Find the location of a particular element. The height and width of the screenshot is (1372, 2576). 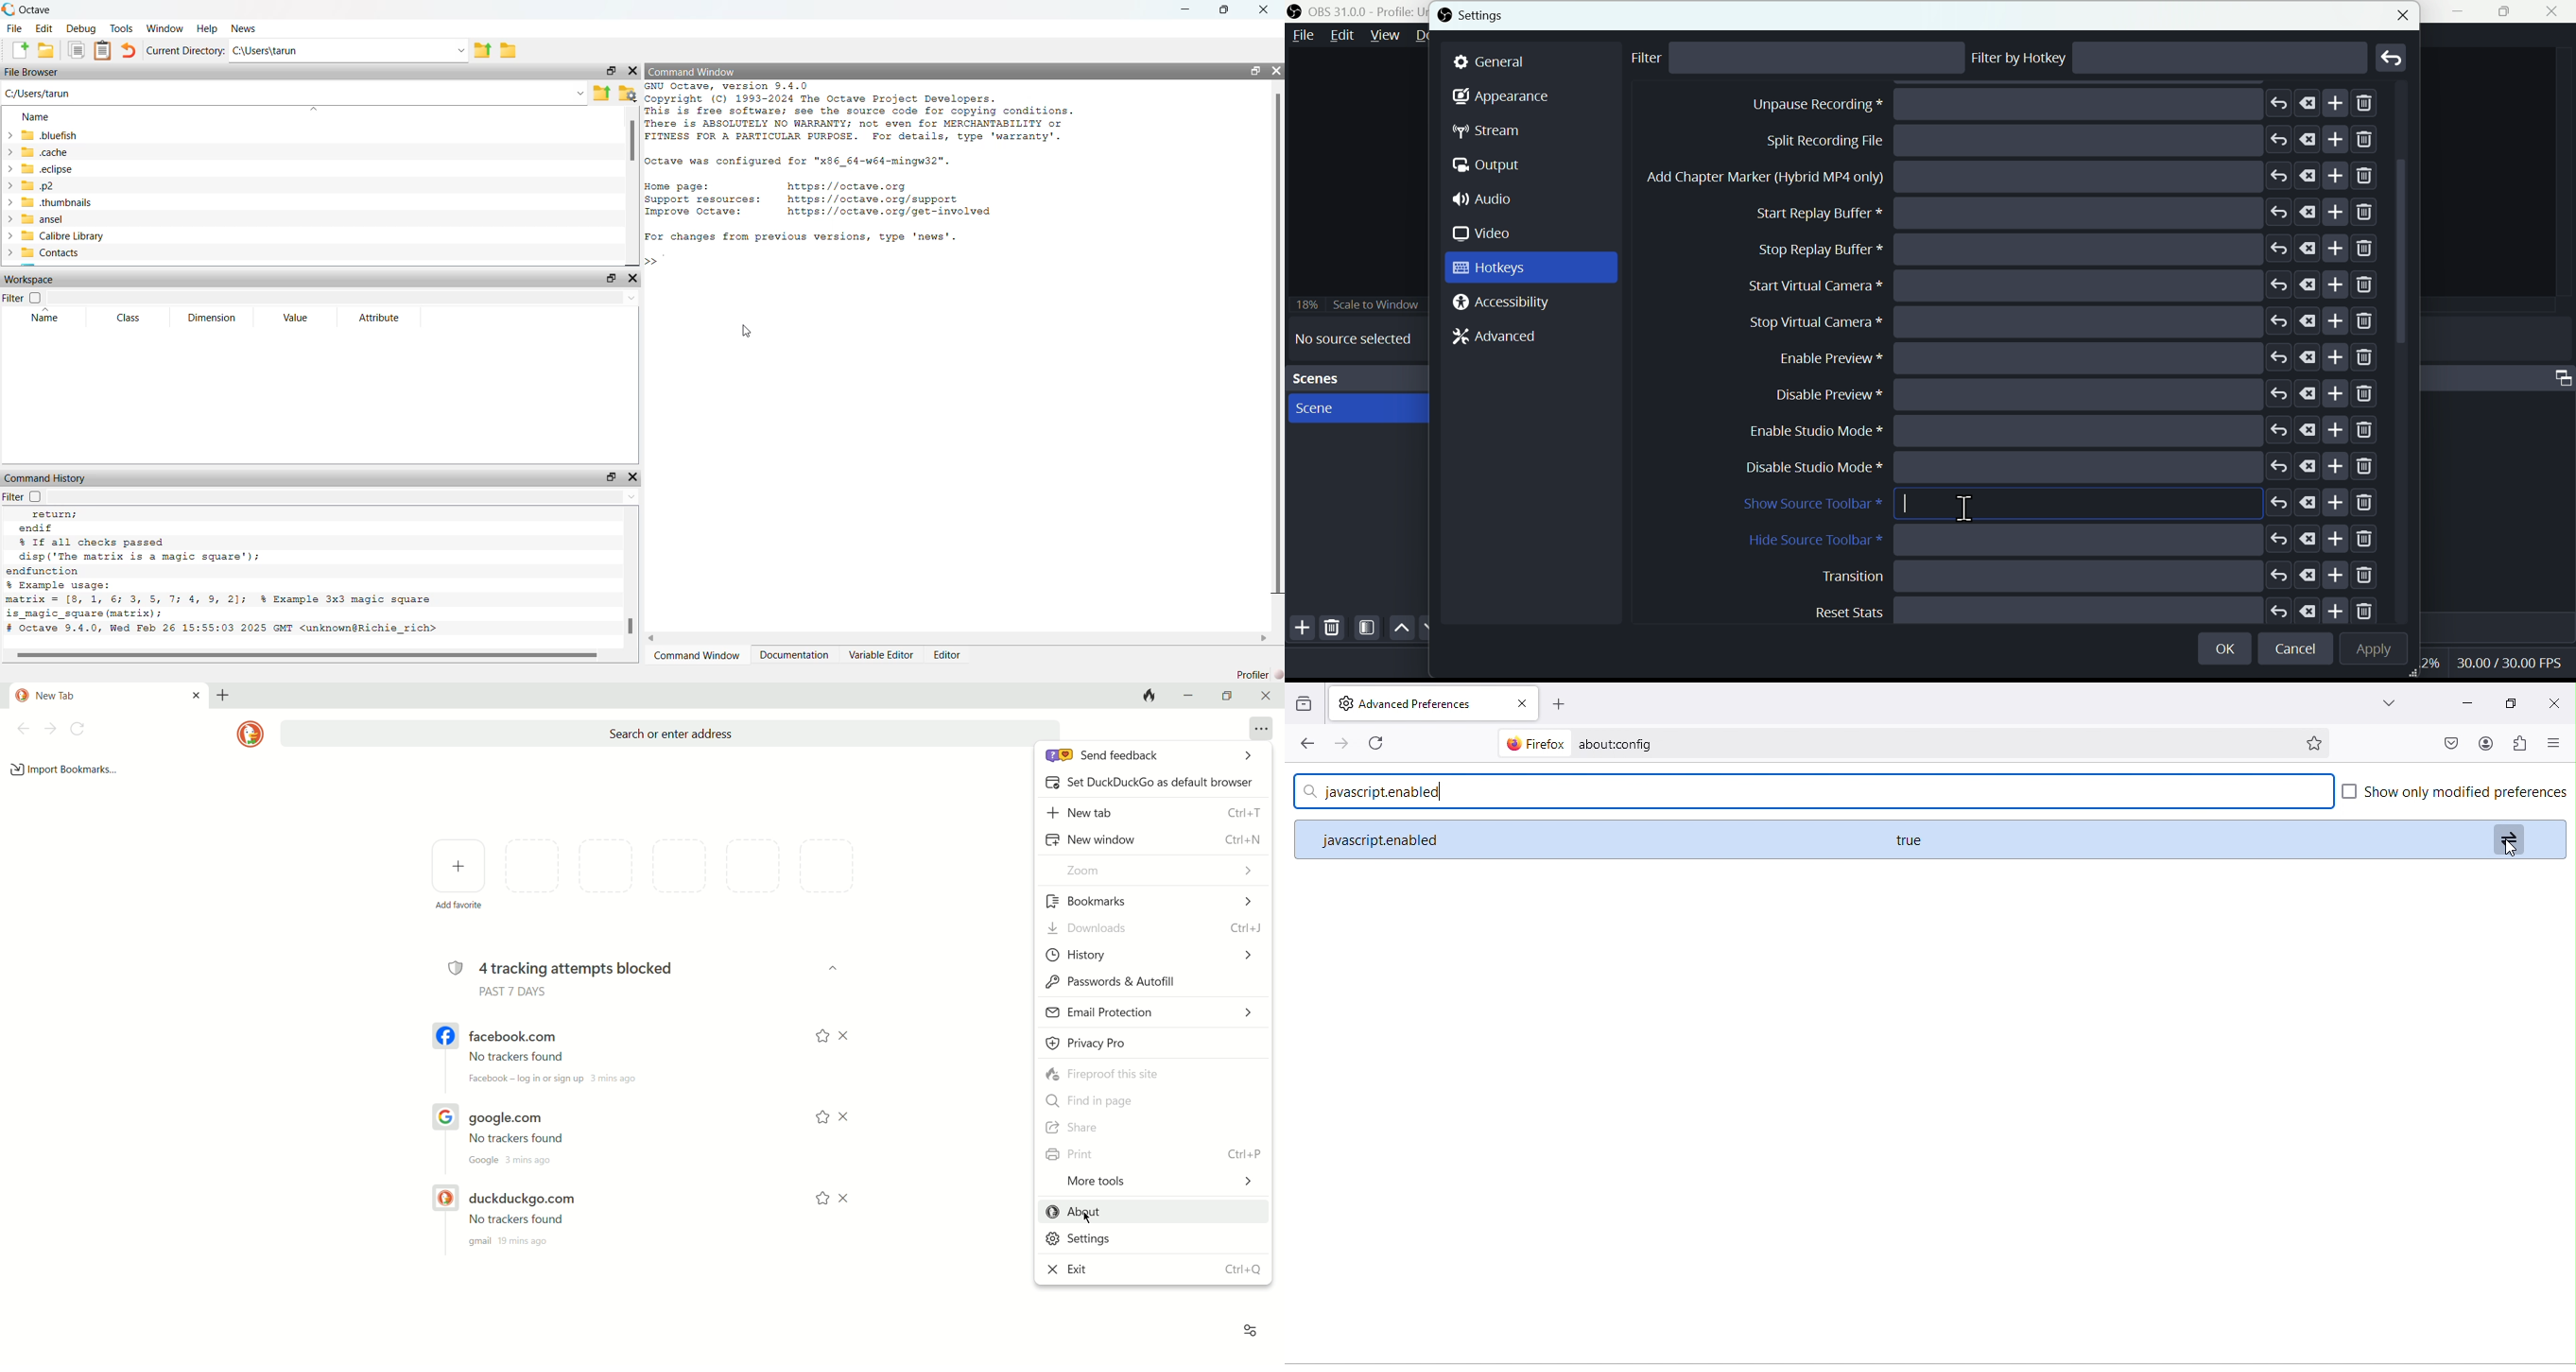

.bluefish is located at coordinates (48, 134).